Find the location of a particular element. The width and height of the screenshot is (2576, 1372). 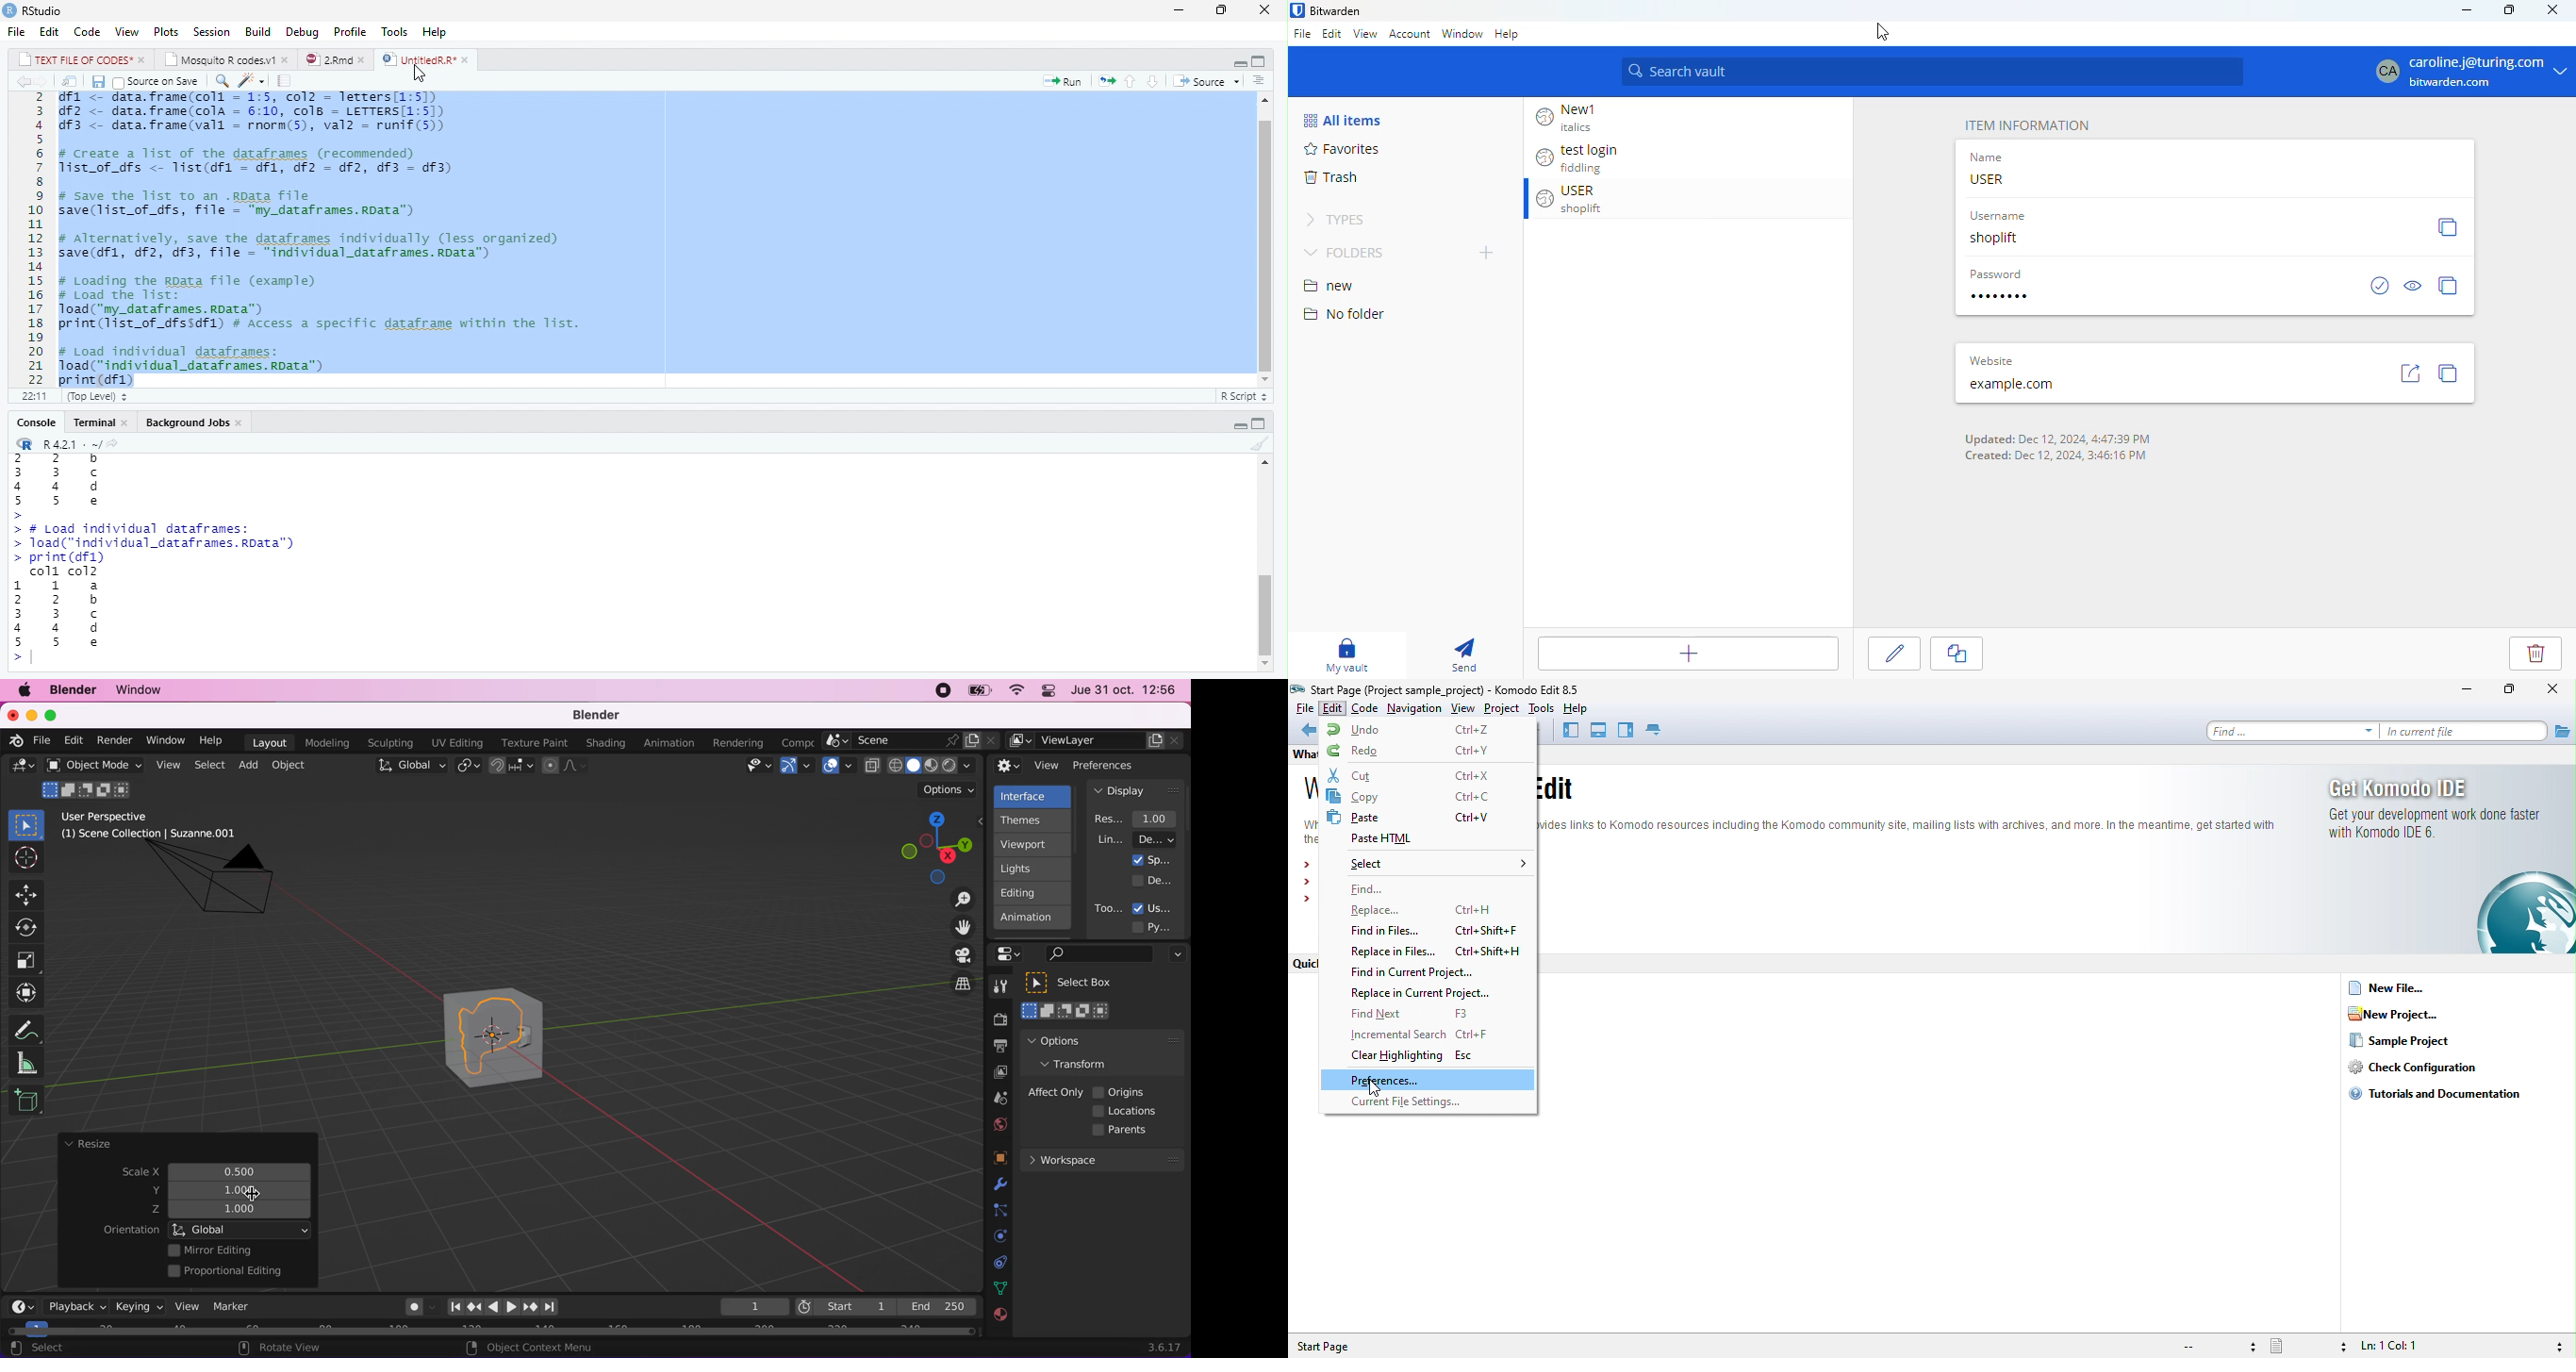

Run current line is located at coordinates (1064, 81).